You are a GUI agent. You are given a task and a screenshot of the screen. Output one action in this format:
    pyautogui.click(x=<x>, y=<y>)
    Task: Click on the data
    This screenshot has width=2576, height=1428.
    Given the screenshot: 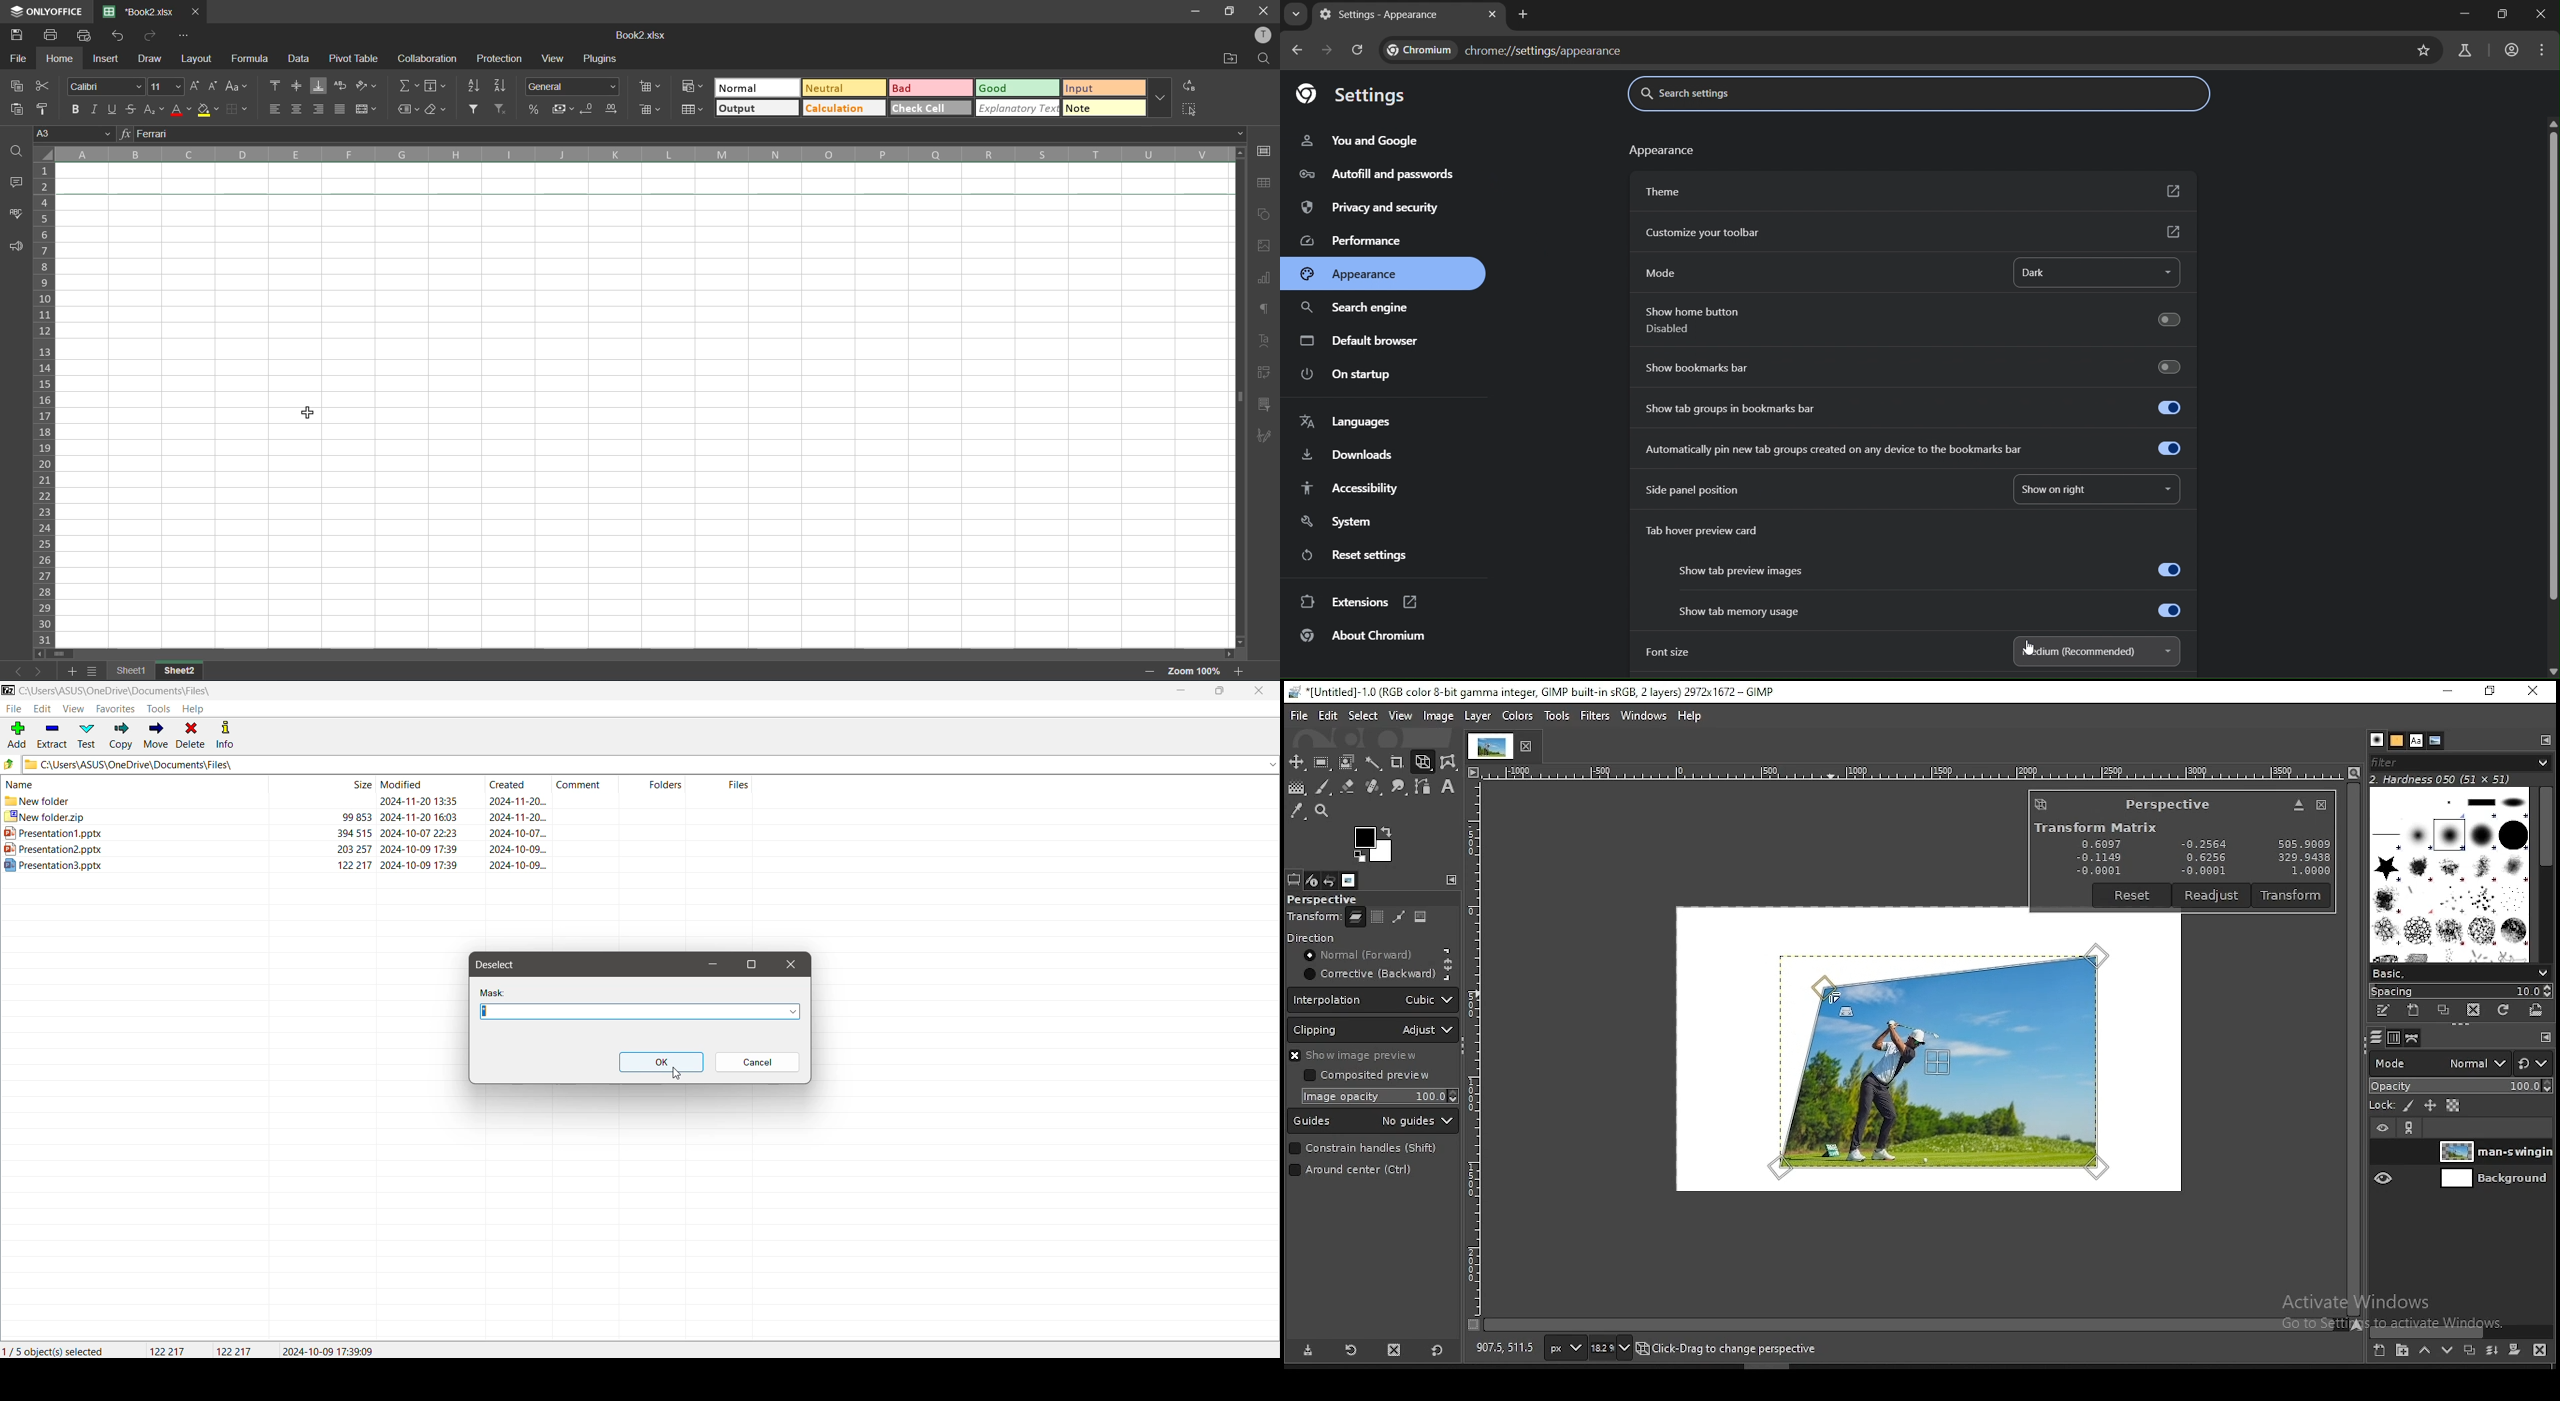 What is the action you would take?
    pyautogui.click(x=298, y=58)
    